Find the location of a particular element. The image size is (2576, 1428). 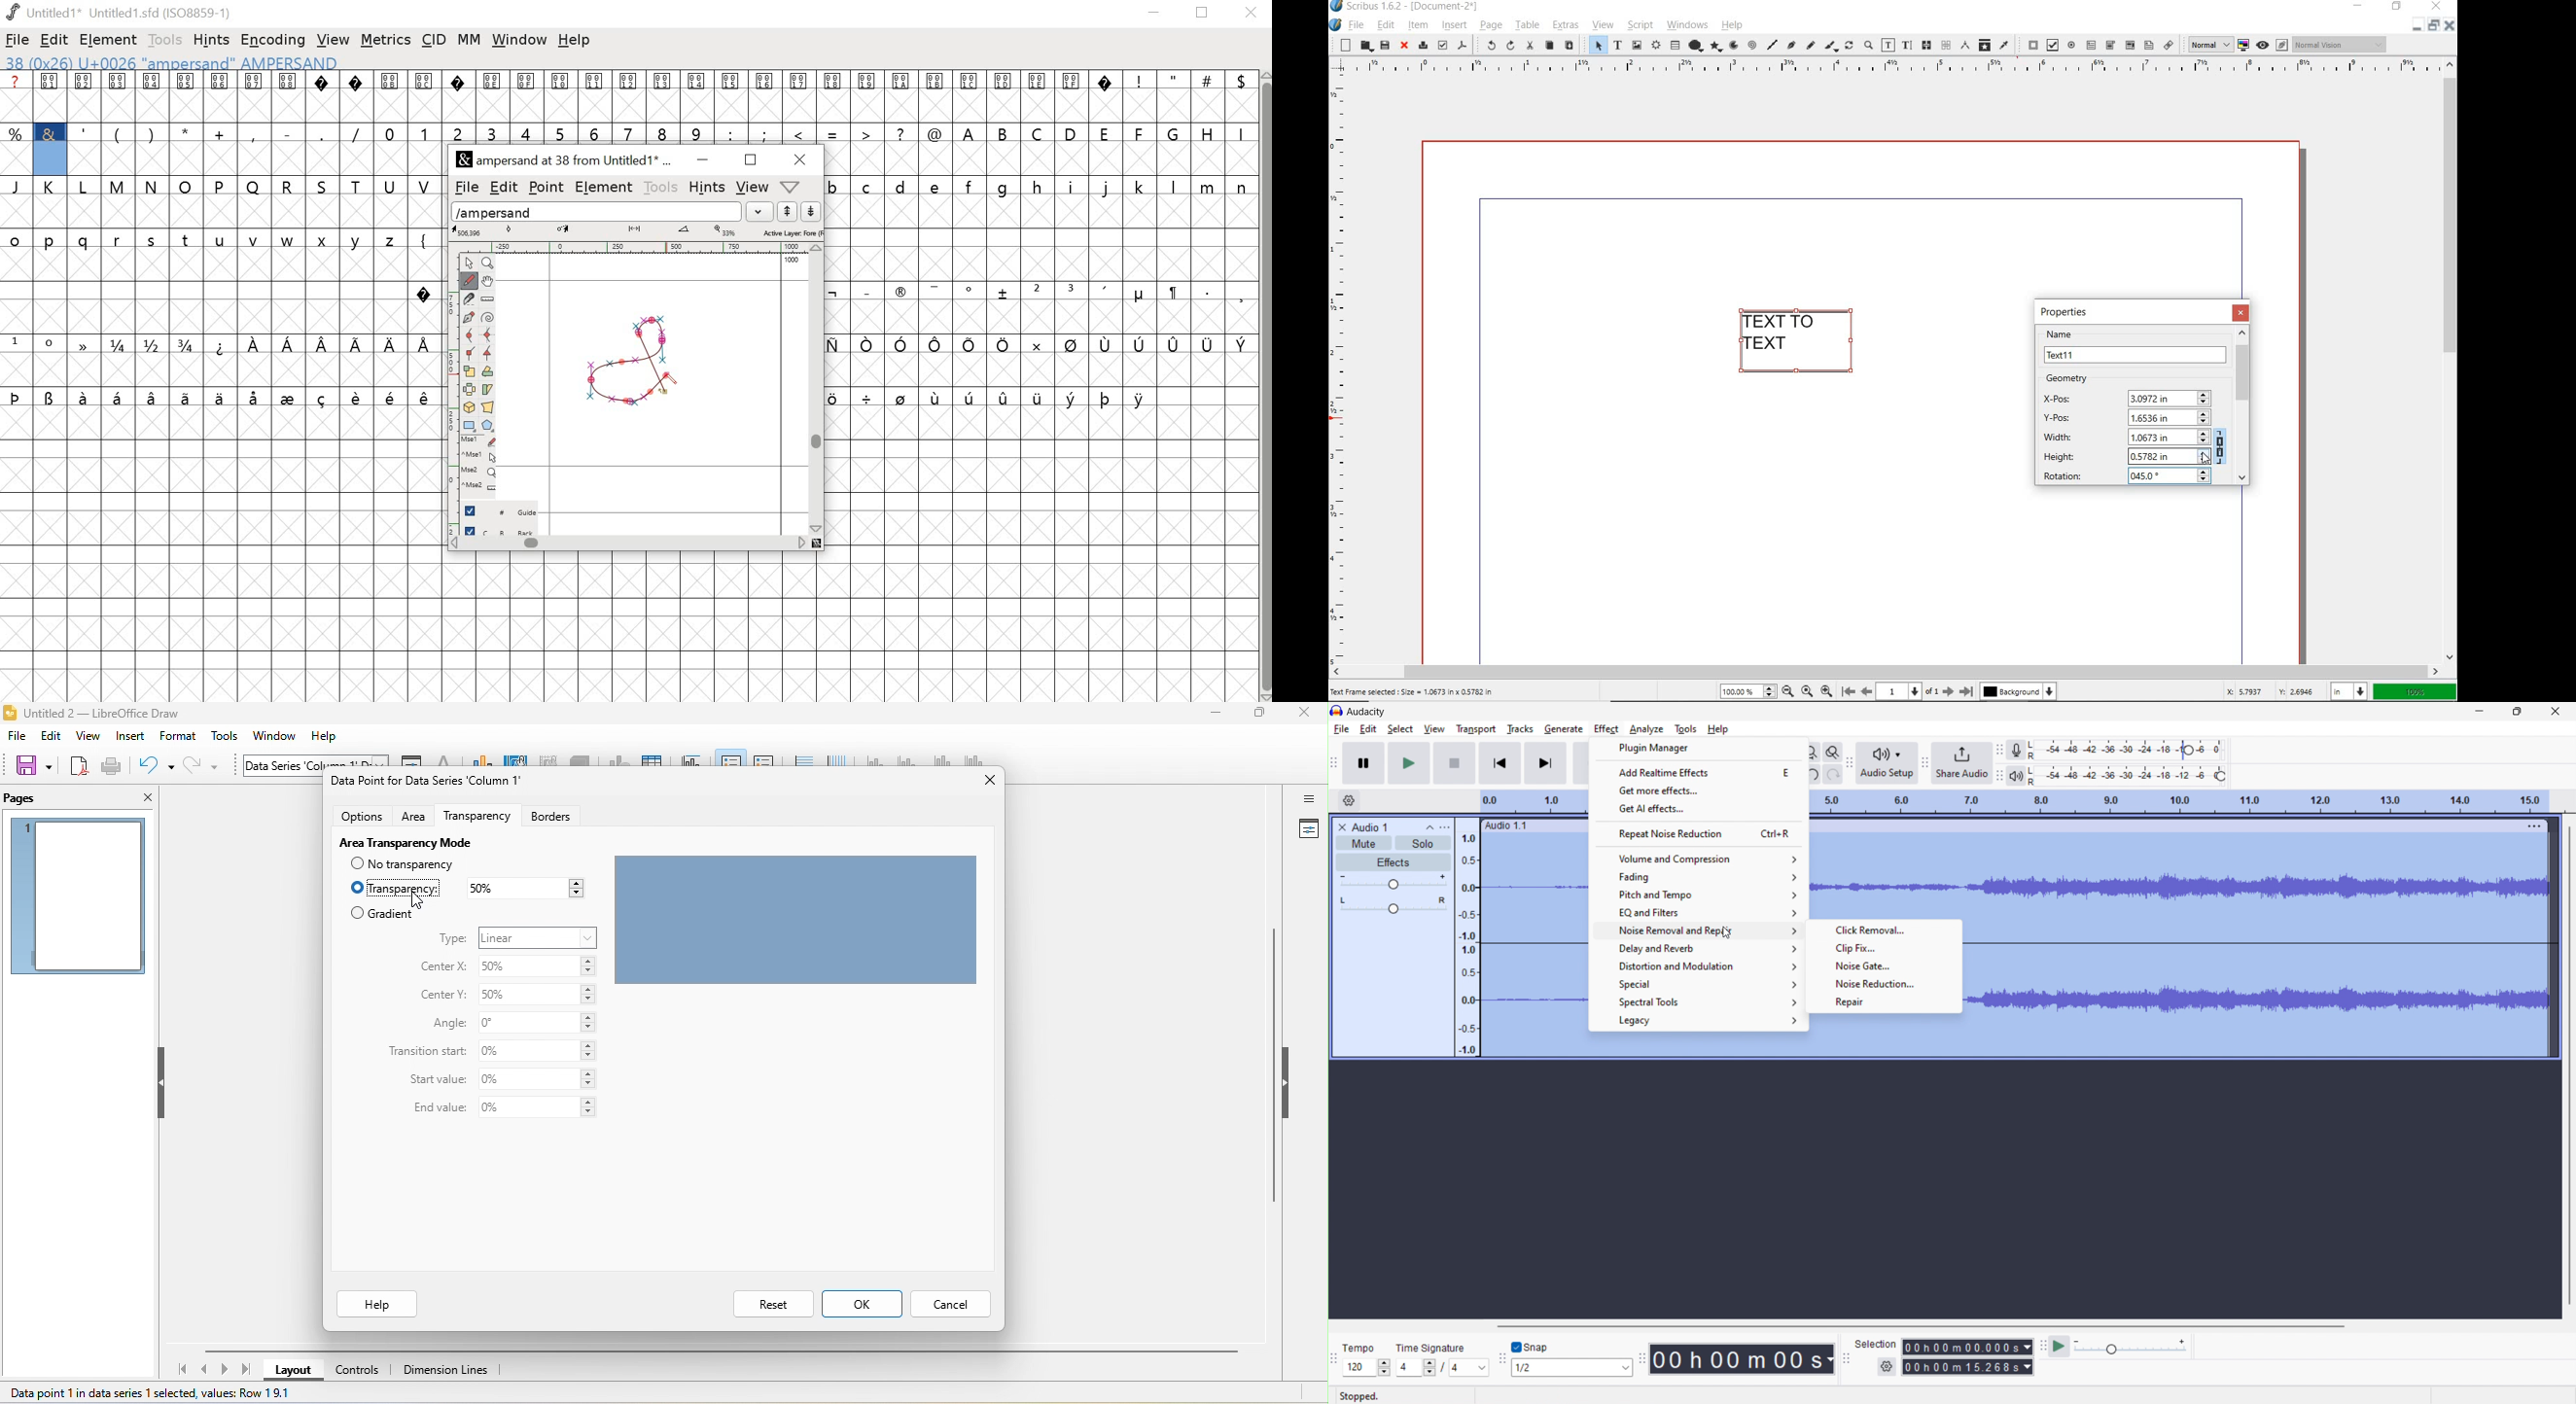

zoom in is located at coordinates (1829, 689).